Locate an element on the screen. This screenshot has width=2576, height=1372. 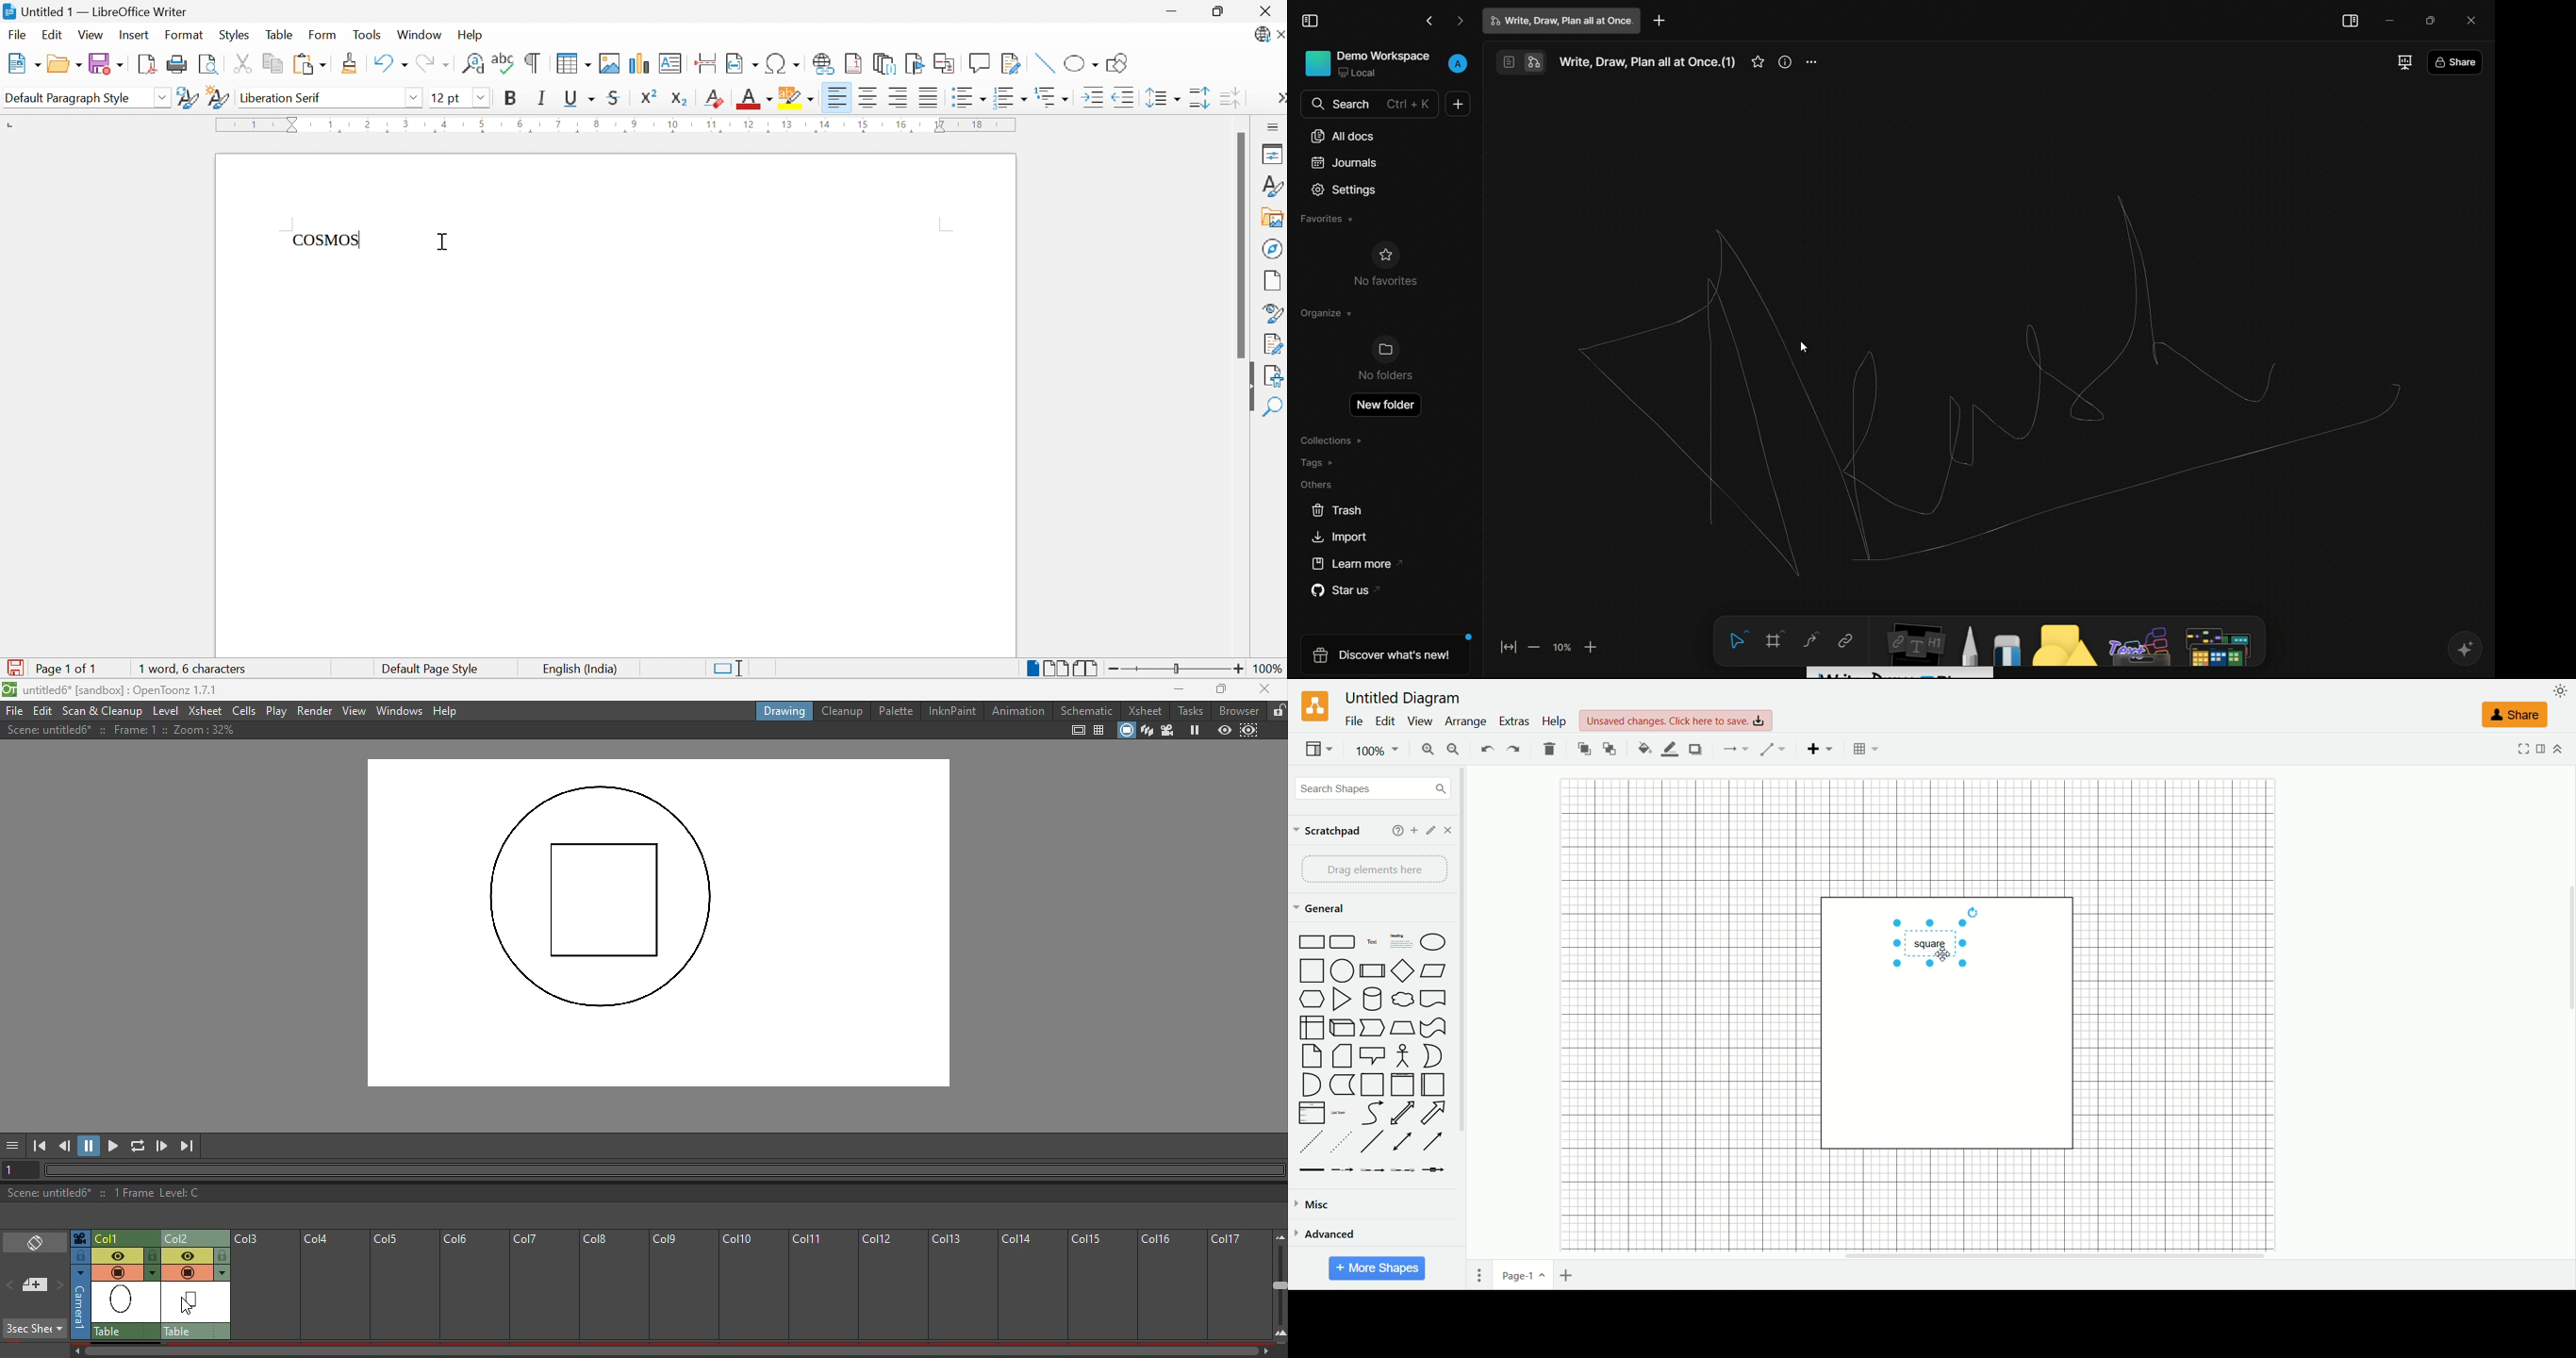
Basic Shapes is located at coordinates (1082, 65).